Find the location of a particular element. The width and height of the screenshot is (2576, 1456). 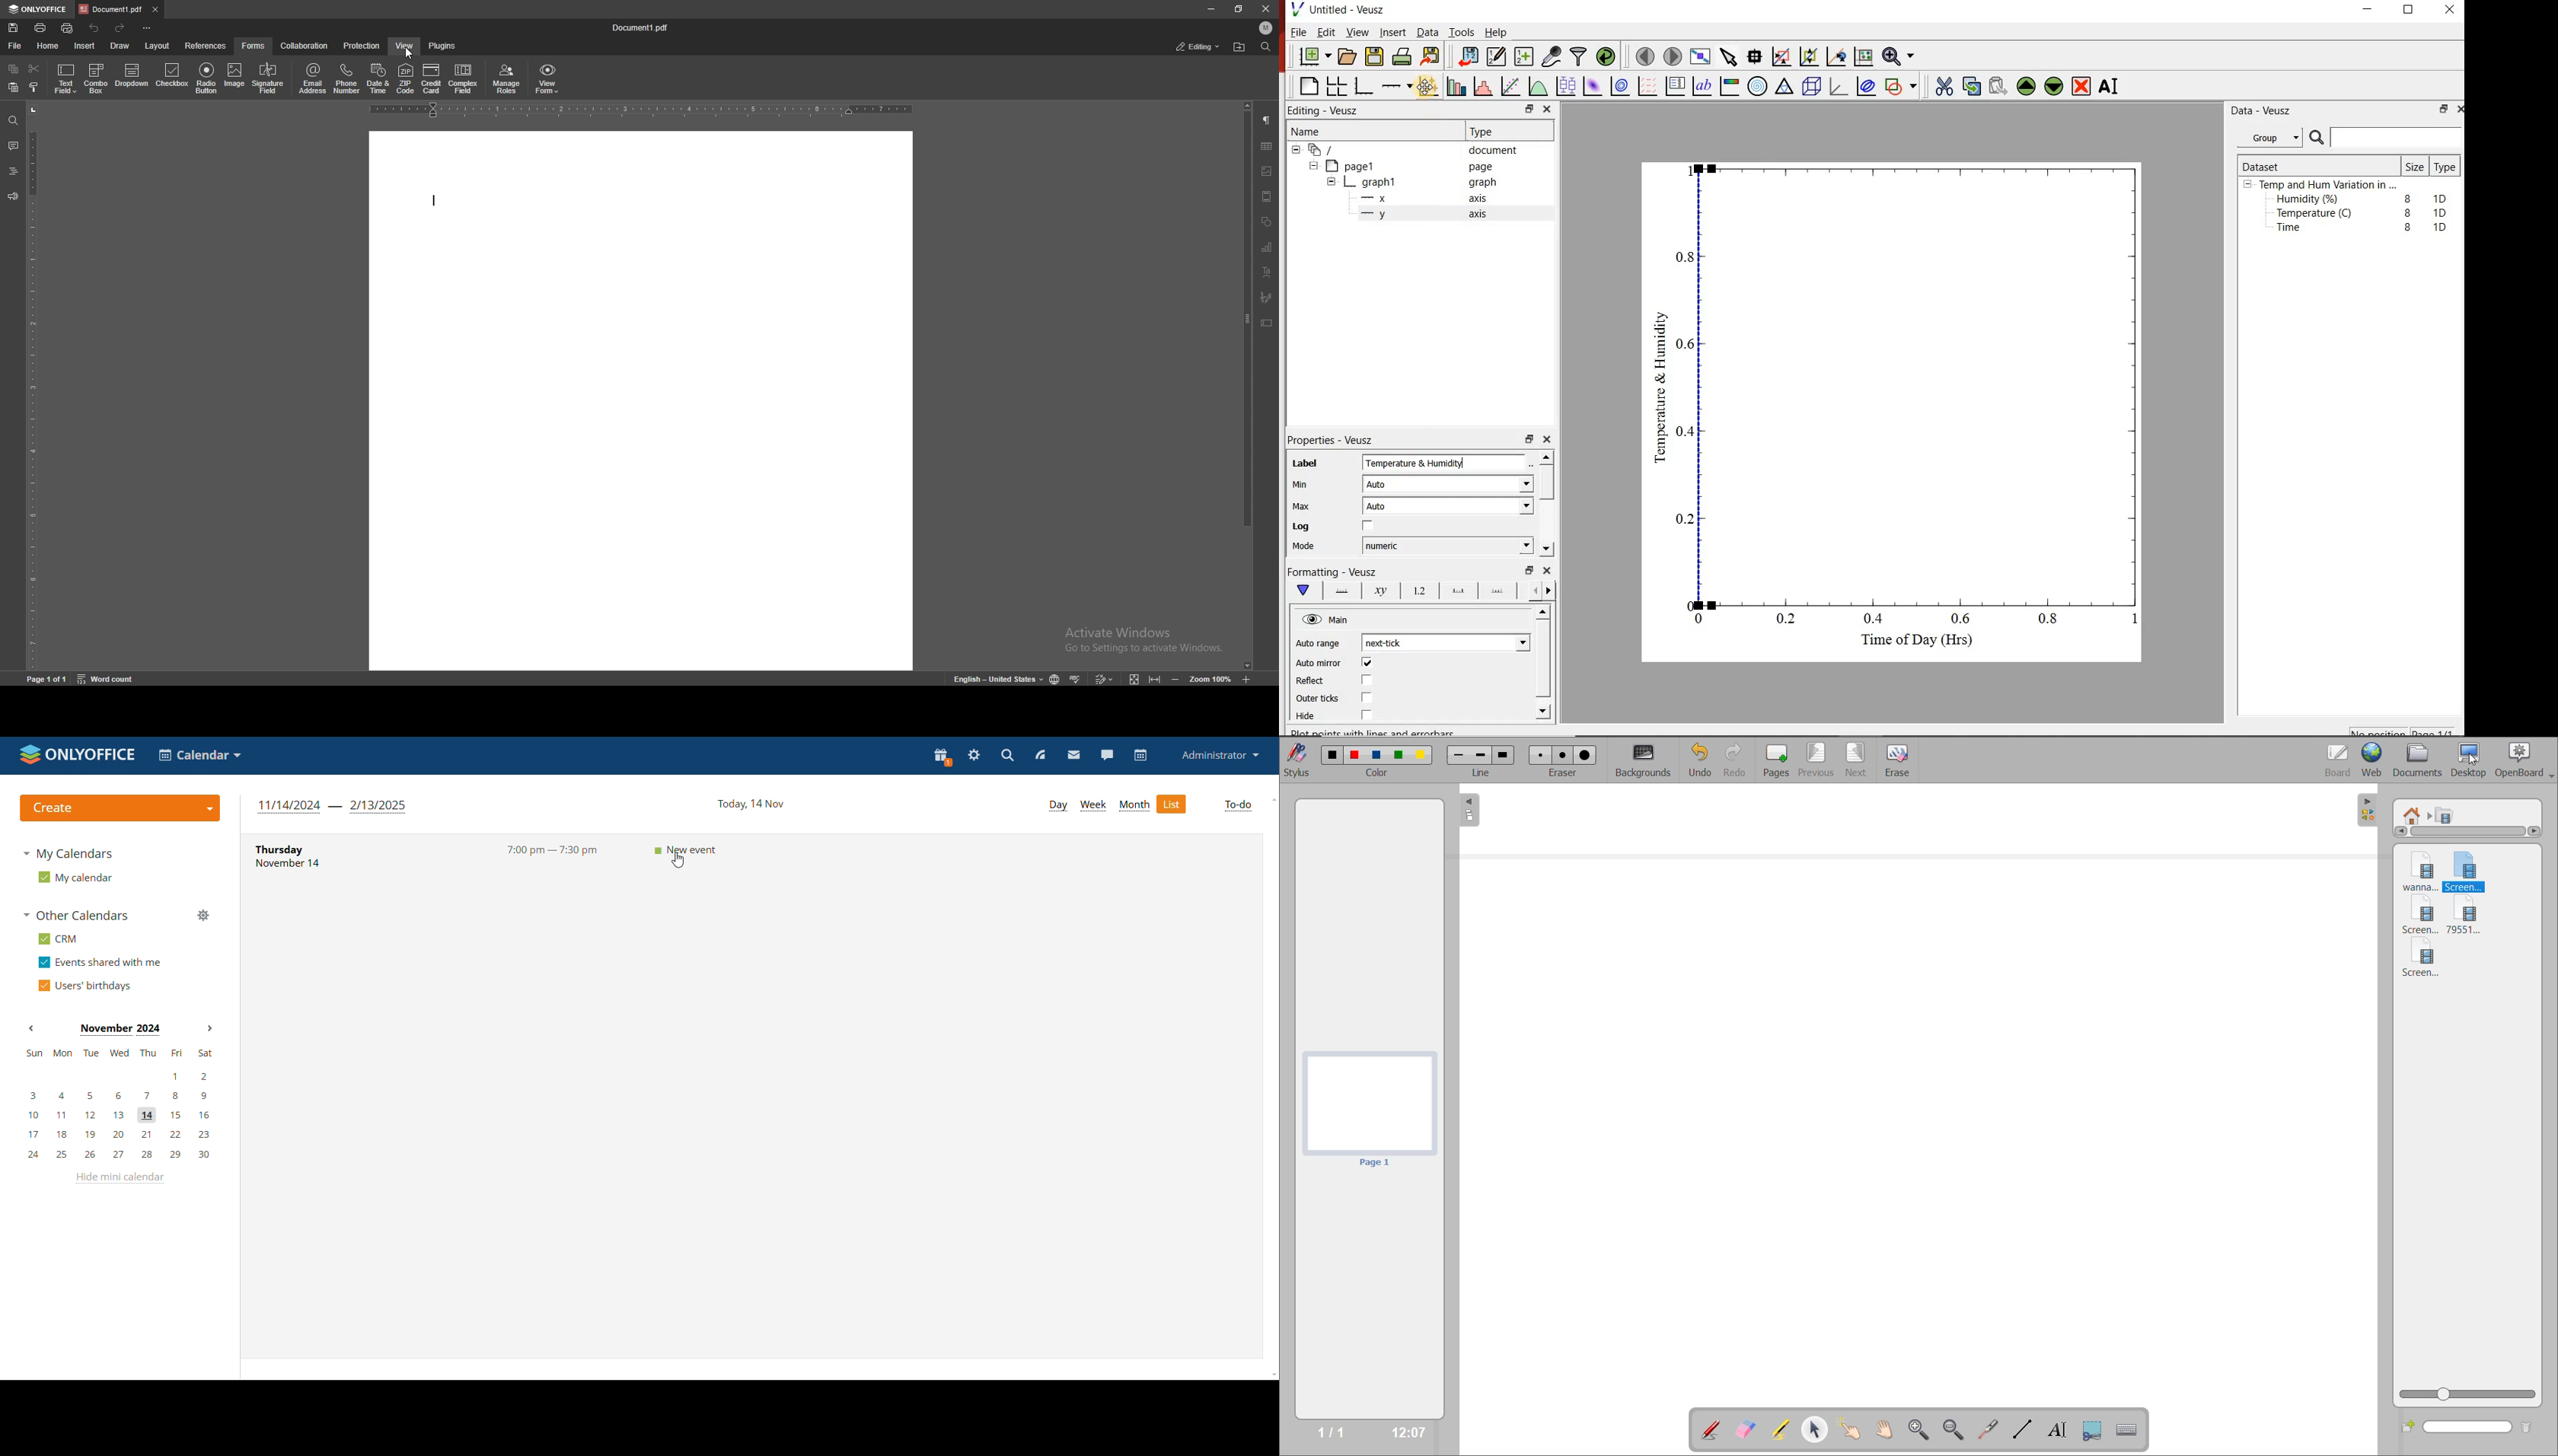

restore down is located at coordinates (1527, 570).